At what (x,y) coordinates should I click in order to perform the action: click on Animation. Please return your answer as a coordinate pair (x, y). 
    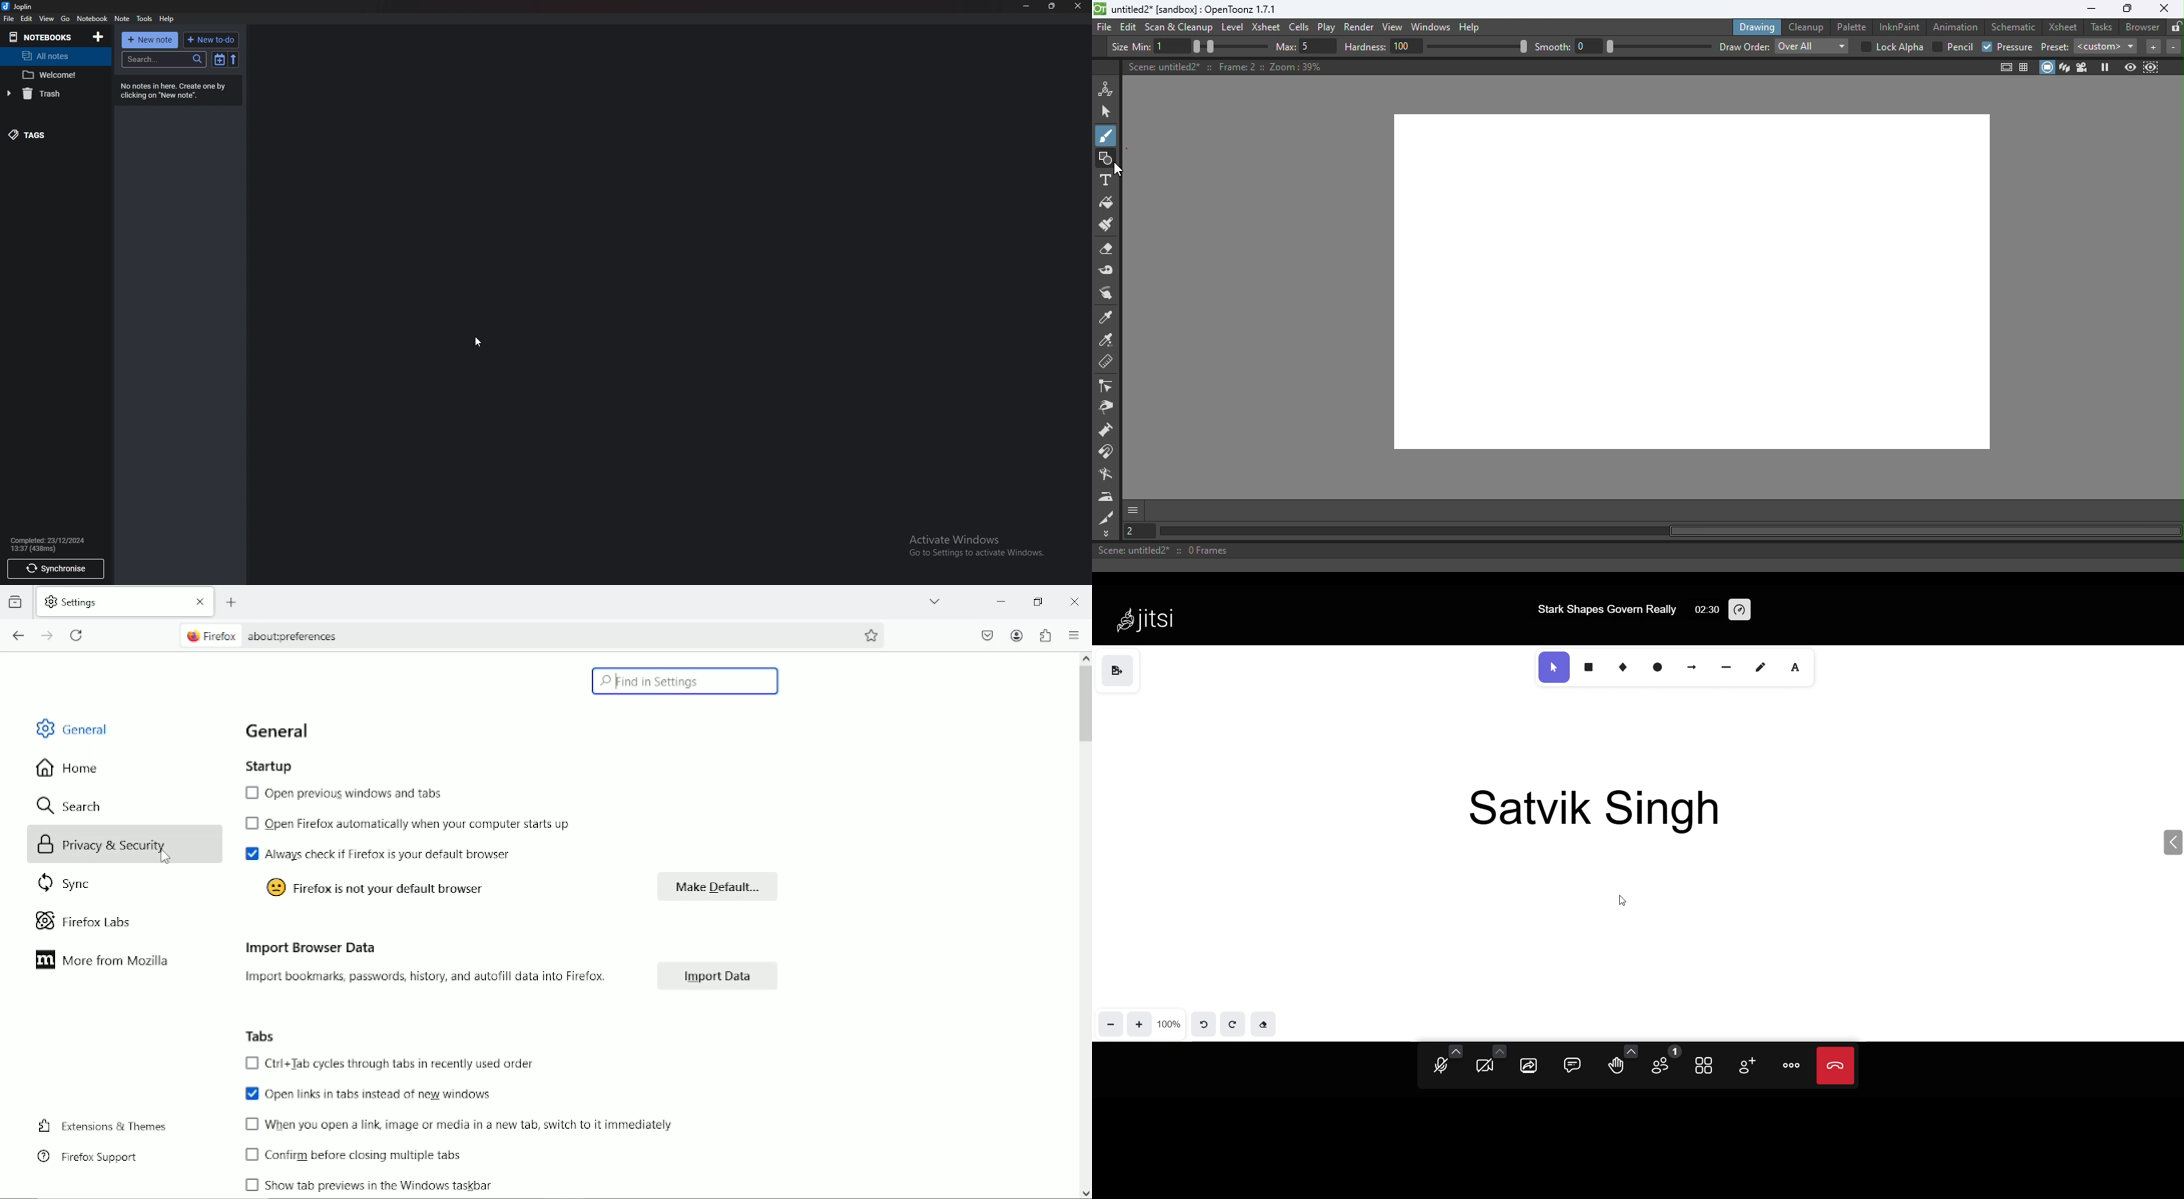
    Looking at the image, I should click on (1958, 26).